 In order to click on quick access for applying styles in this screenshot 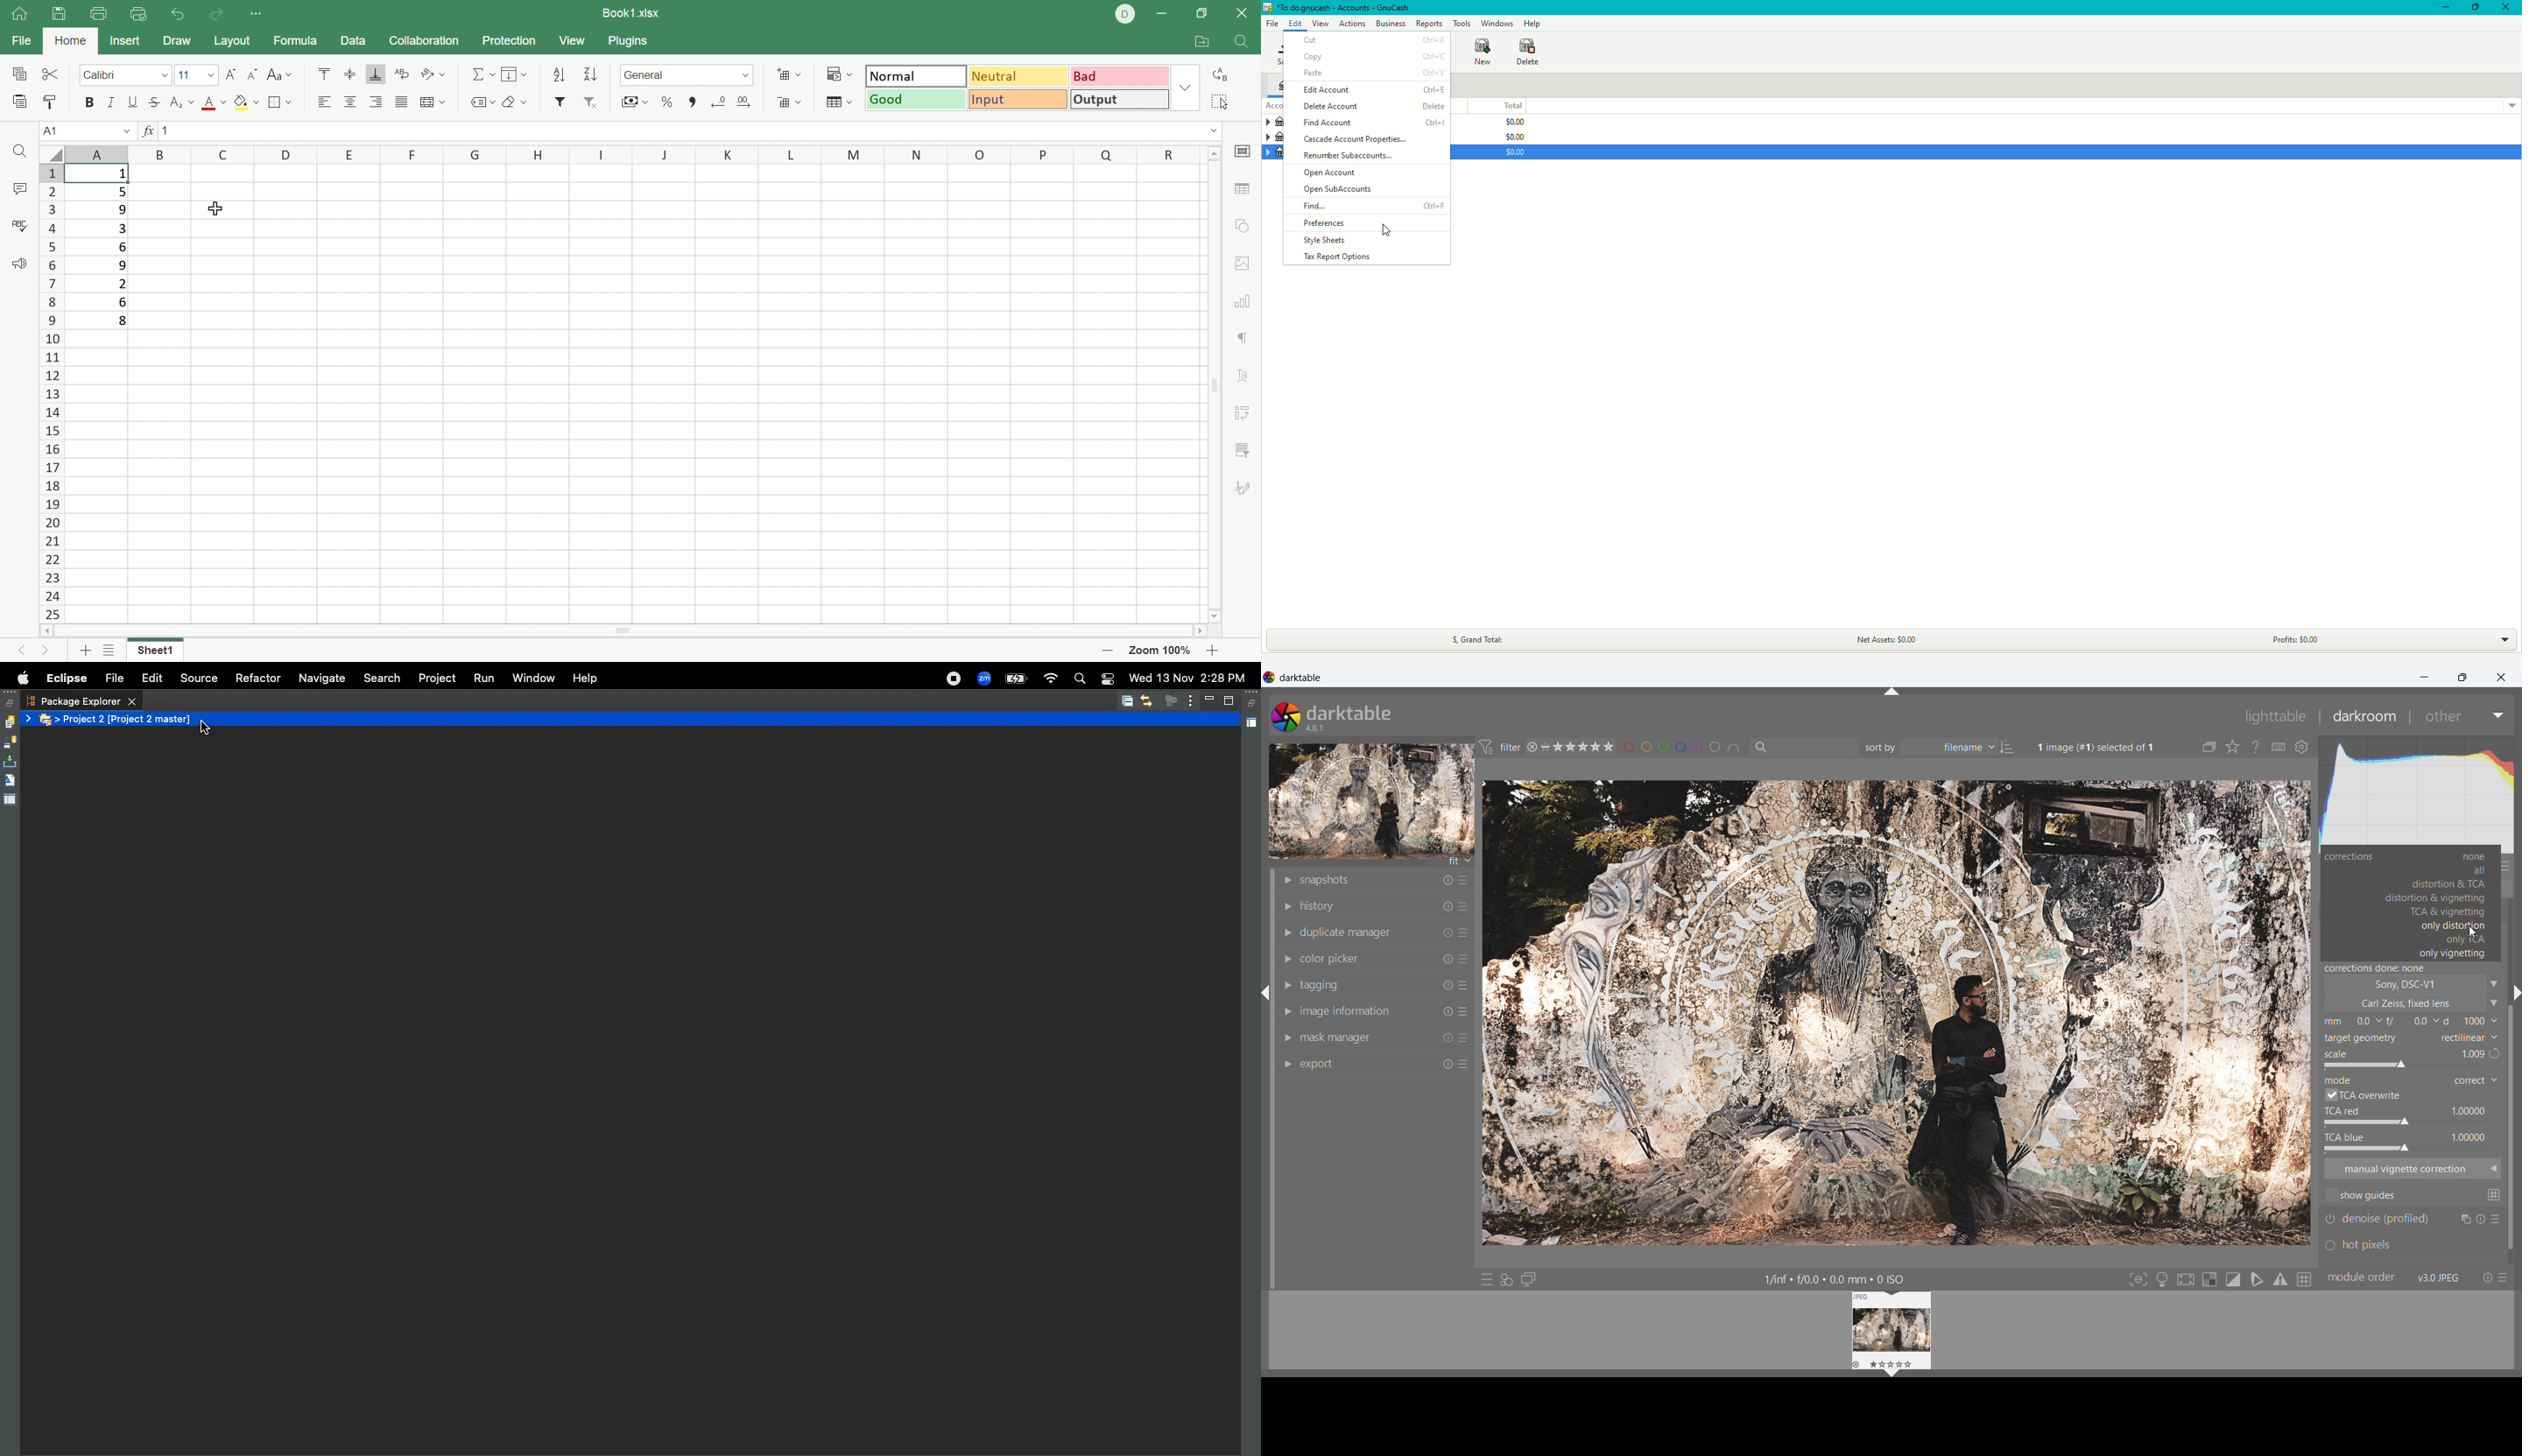, I will do `click(1507, 1279)`.